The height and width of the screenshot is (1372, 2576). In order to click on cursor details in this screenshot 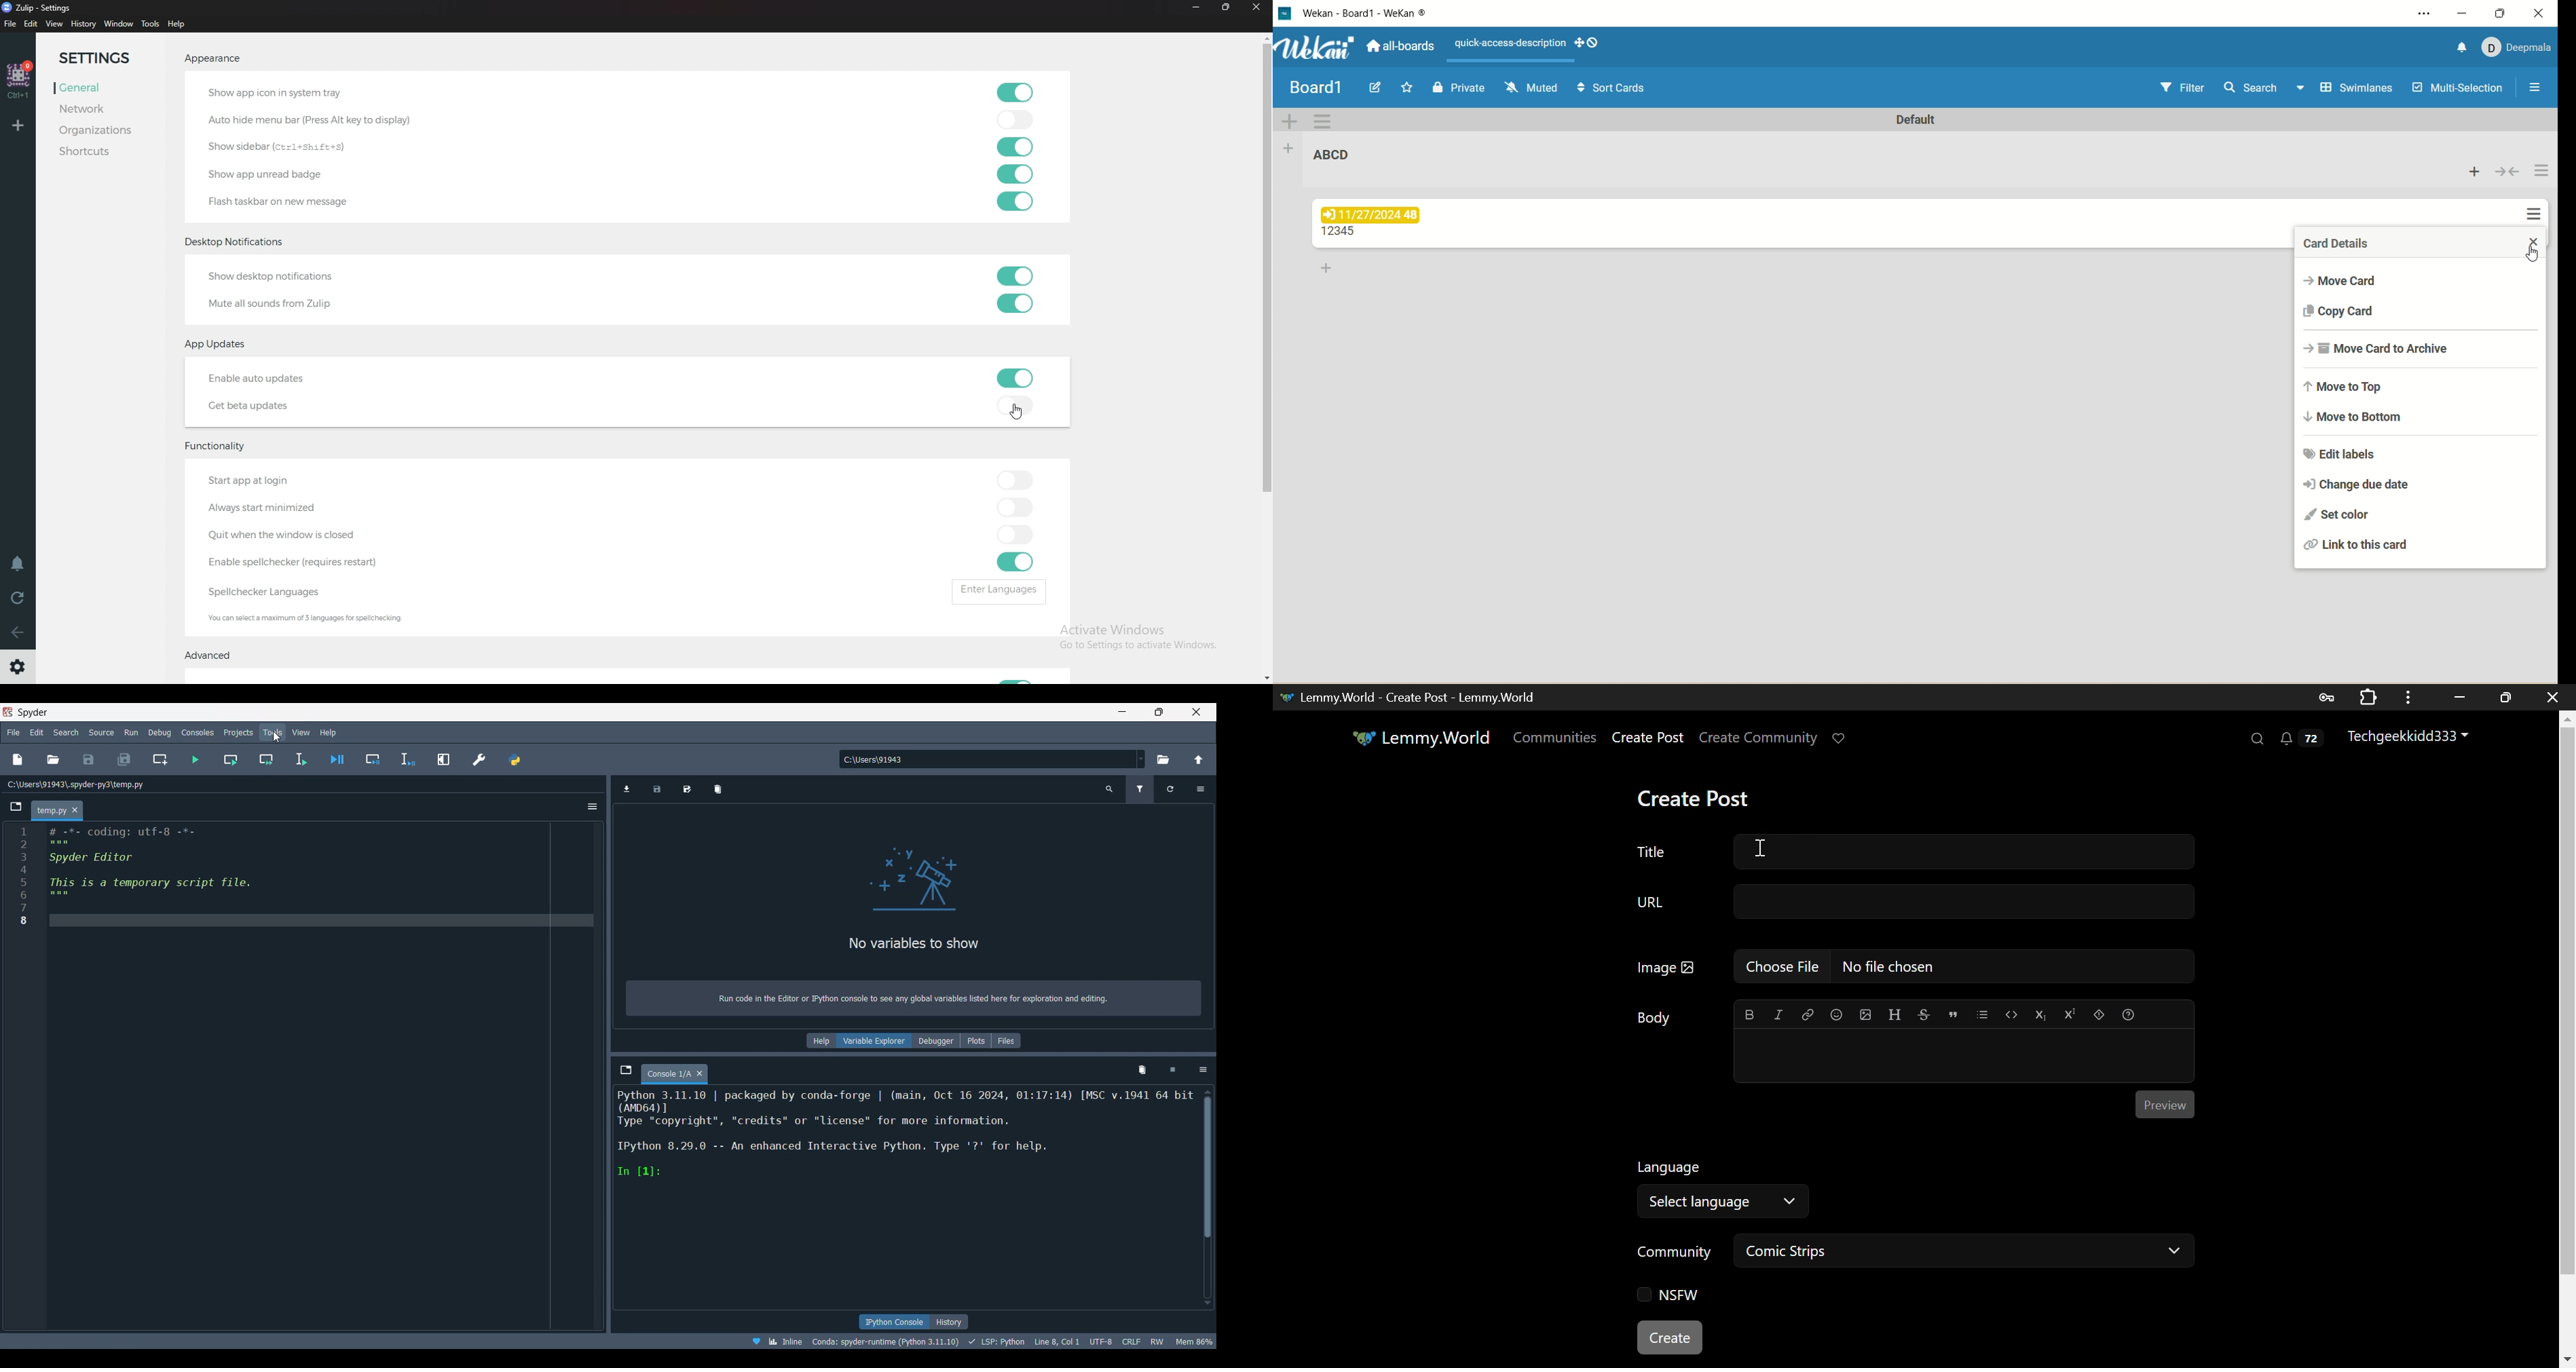, I will do `click(1055, 1340)`.